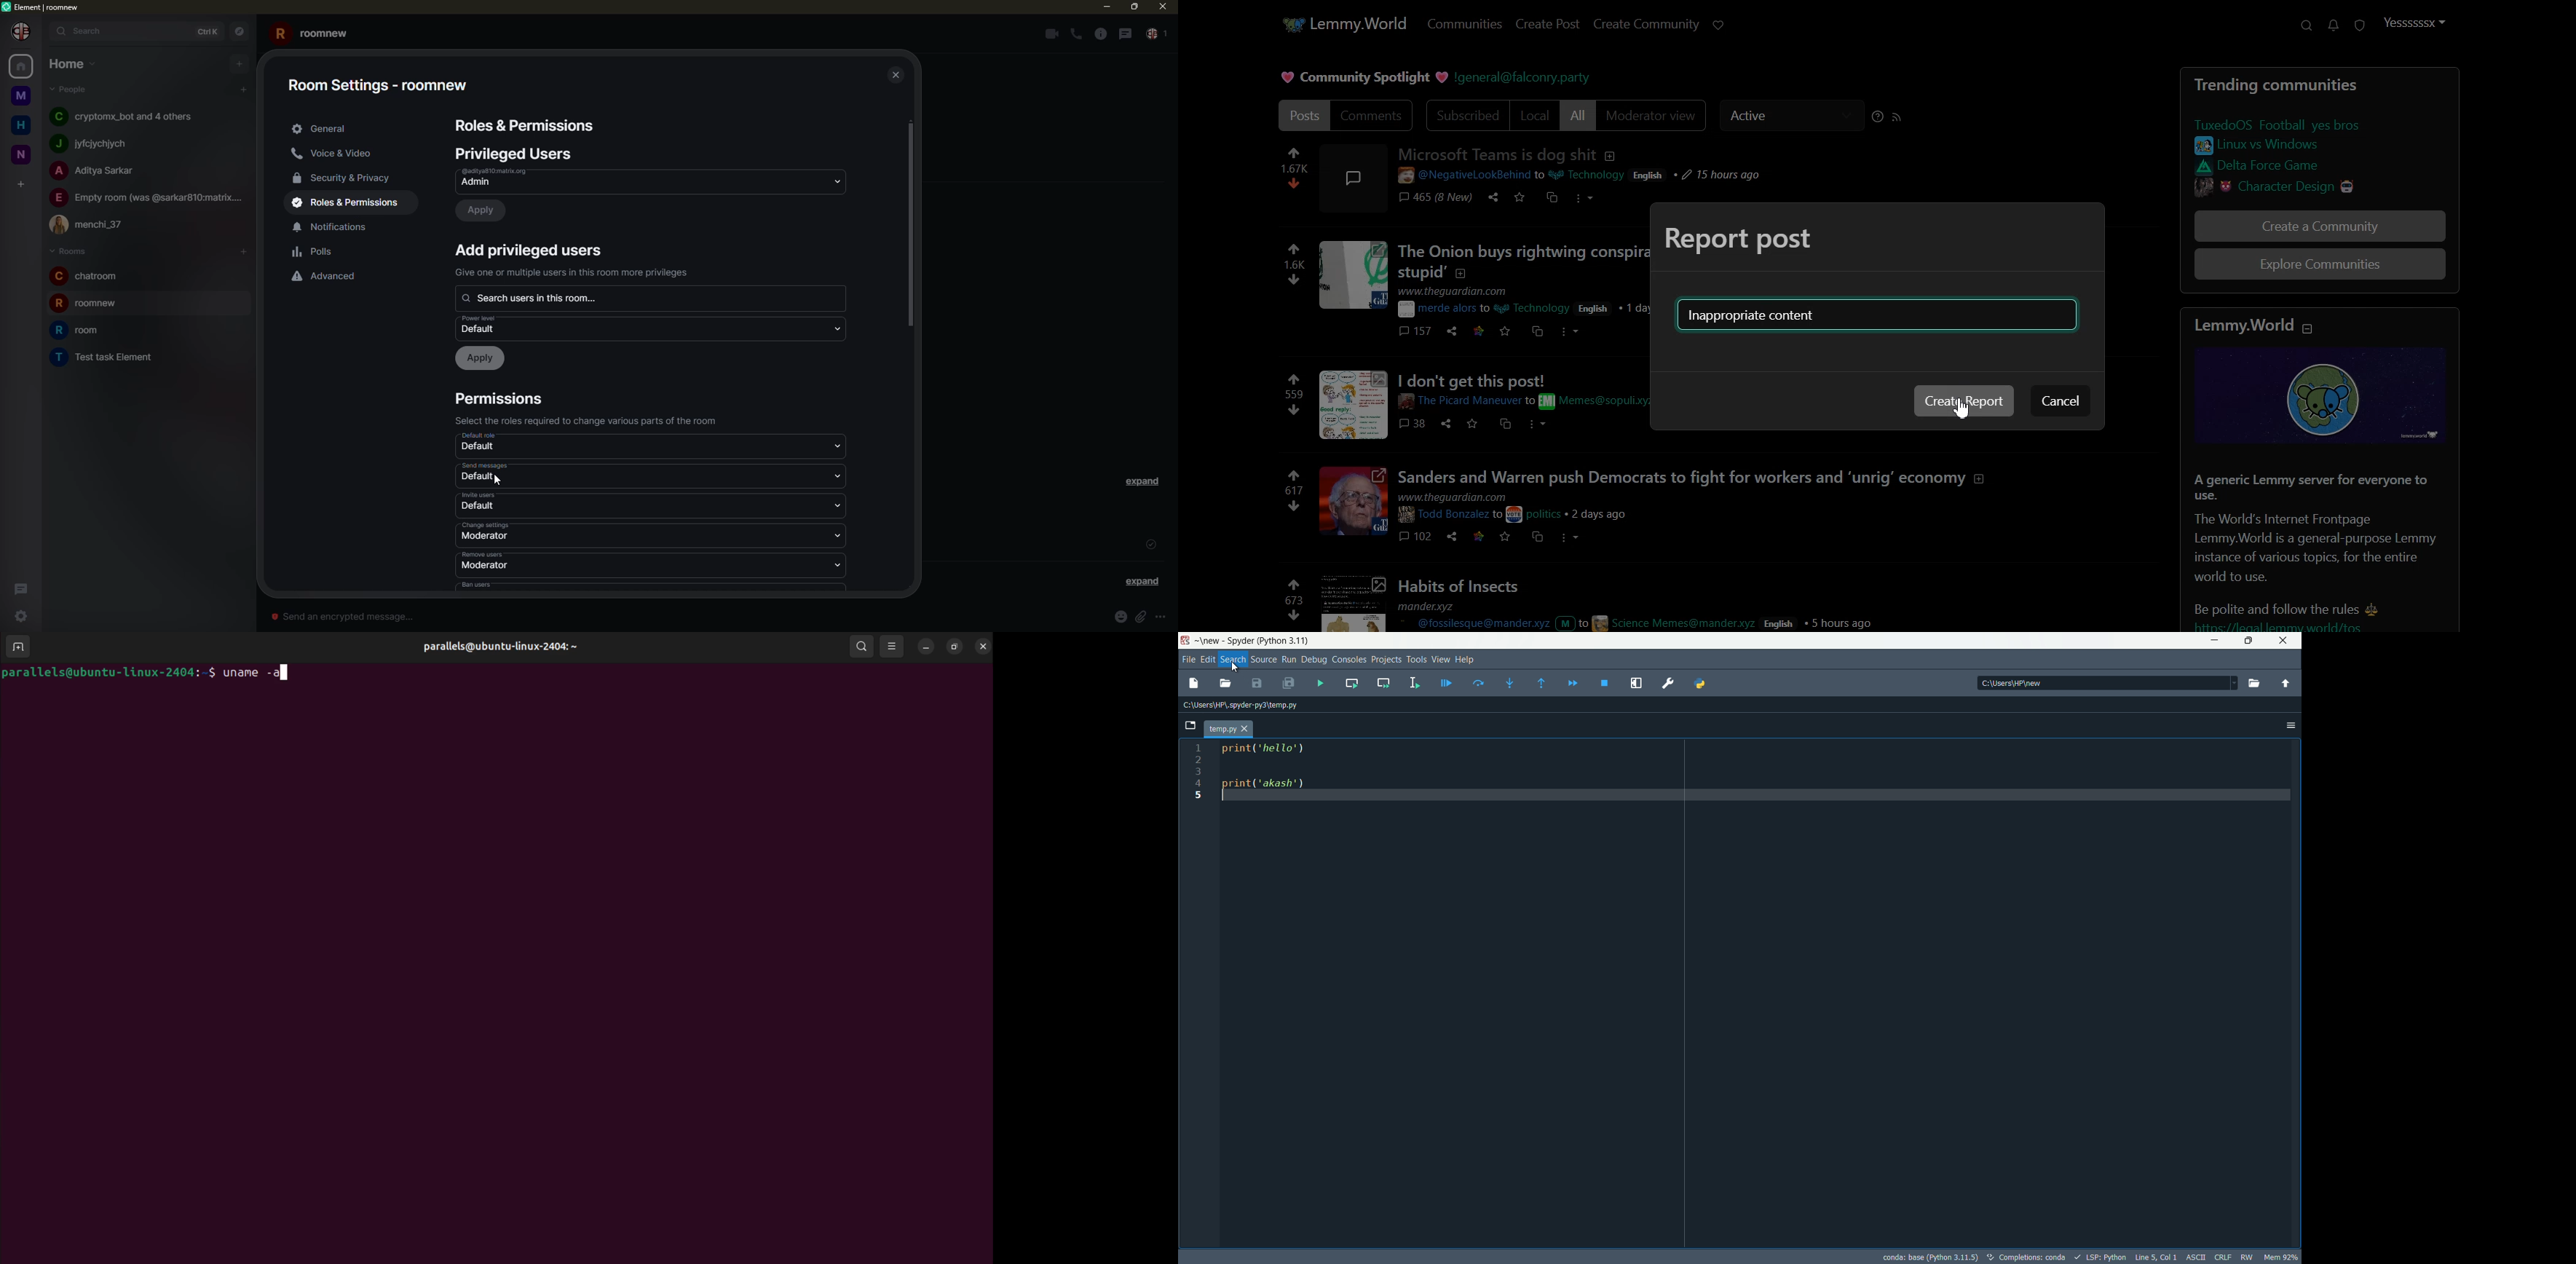 The height and width of the screenshot is (1288, 2576). Describe the element at coordinates (96, 142) in the screenshot. I see `people` at that location.